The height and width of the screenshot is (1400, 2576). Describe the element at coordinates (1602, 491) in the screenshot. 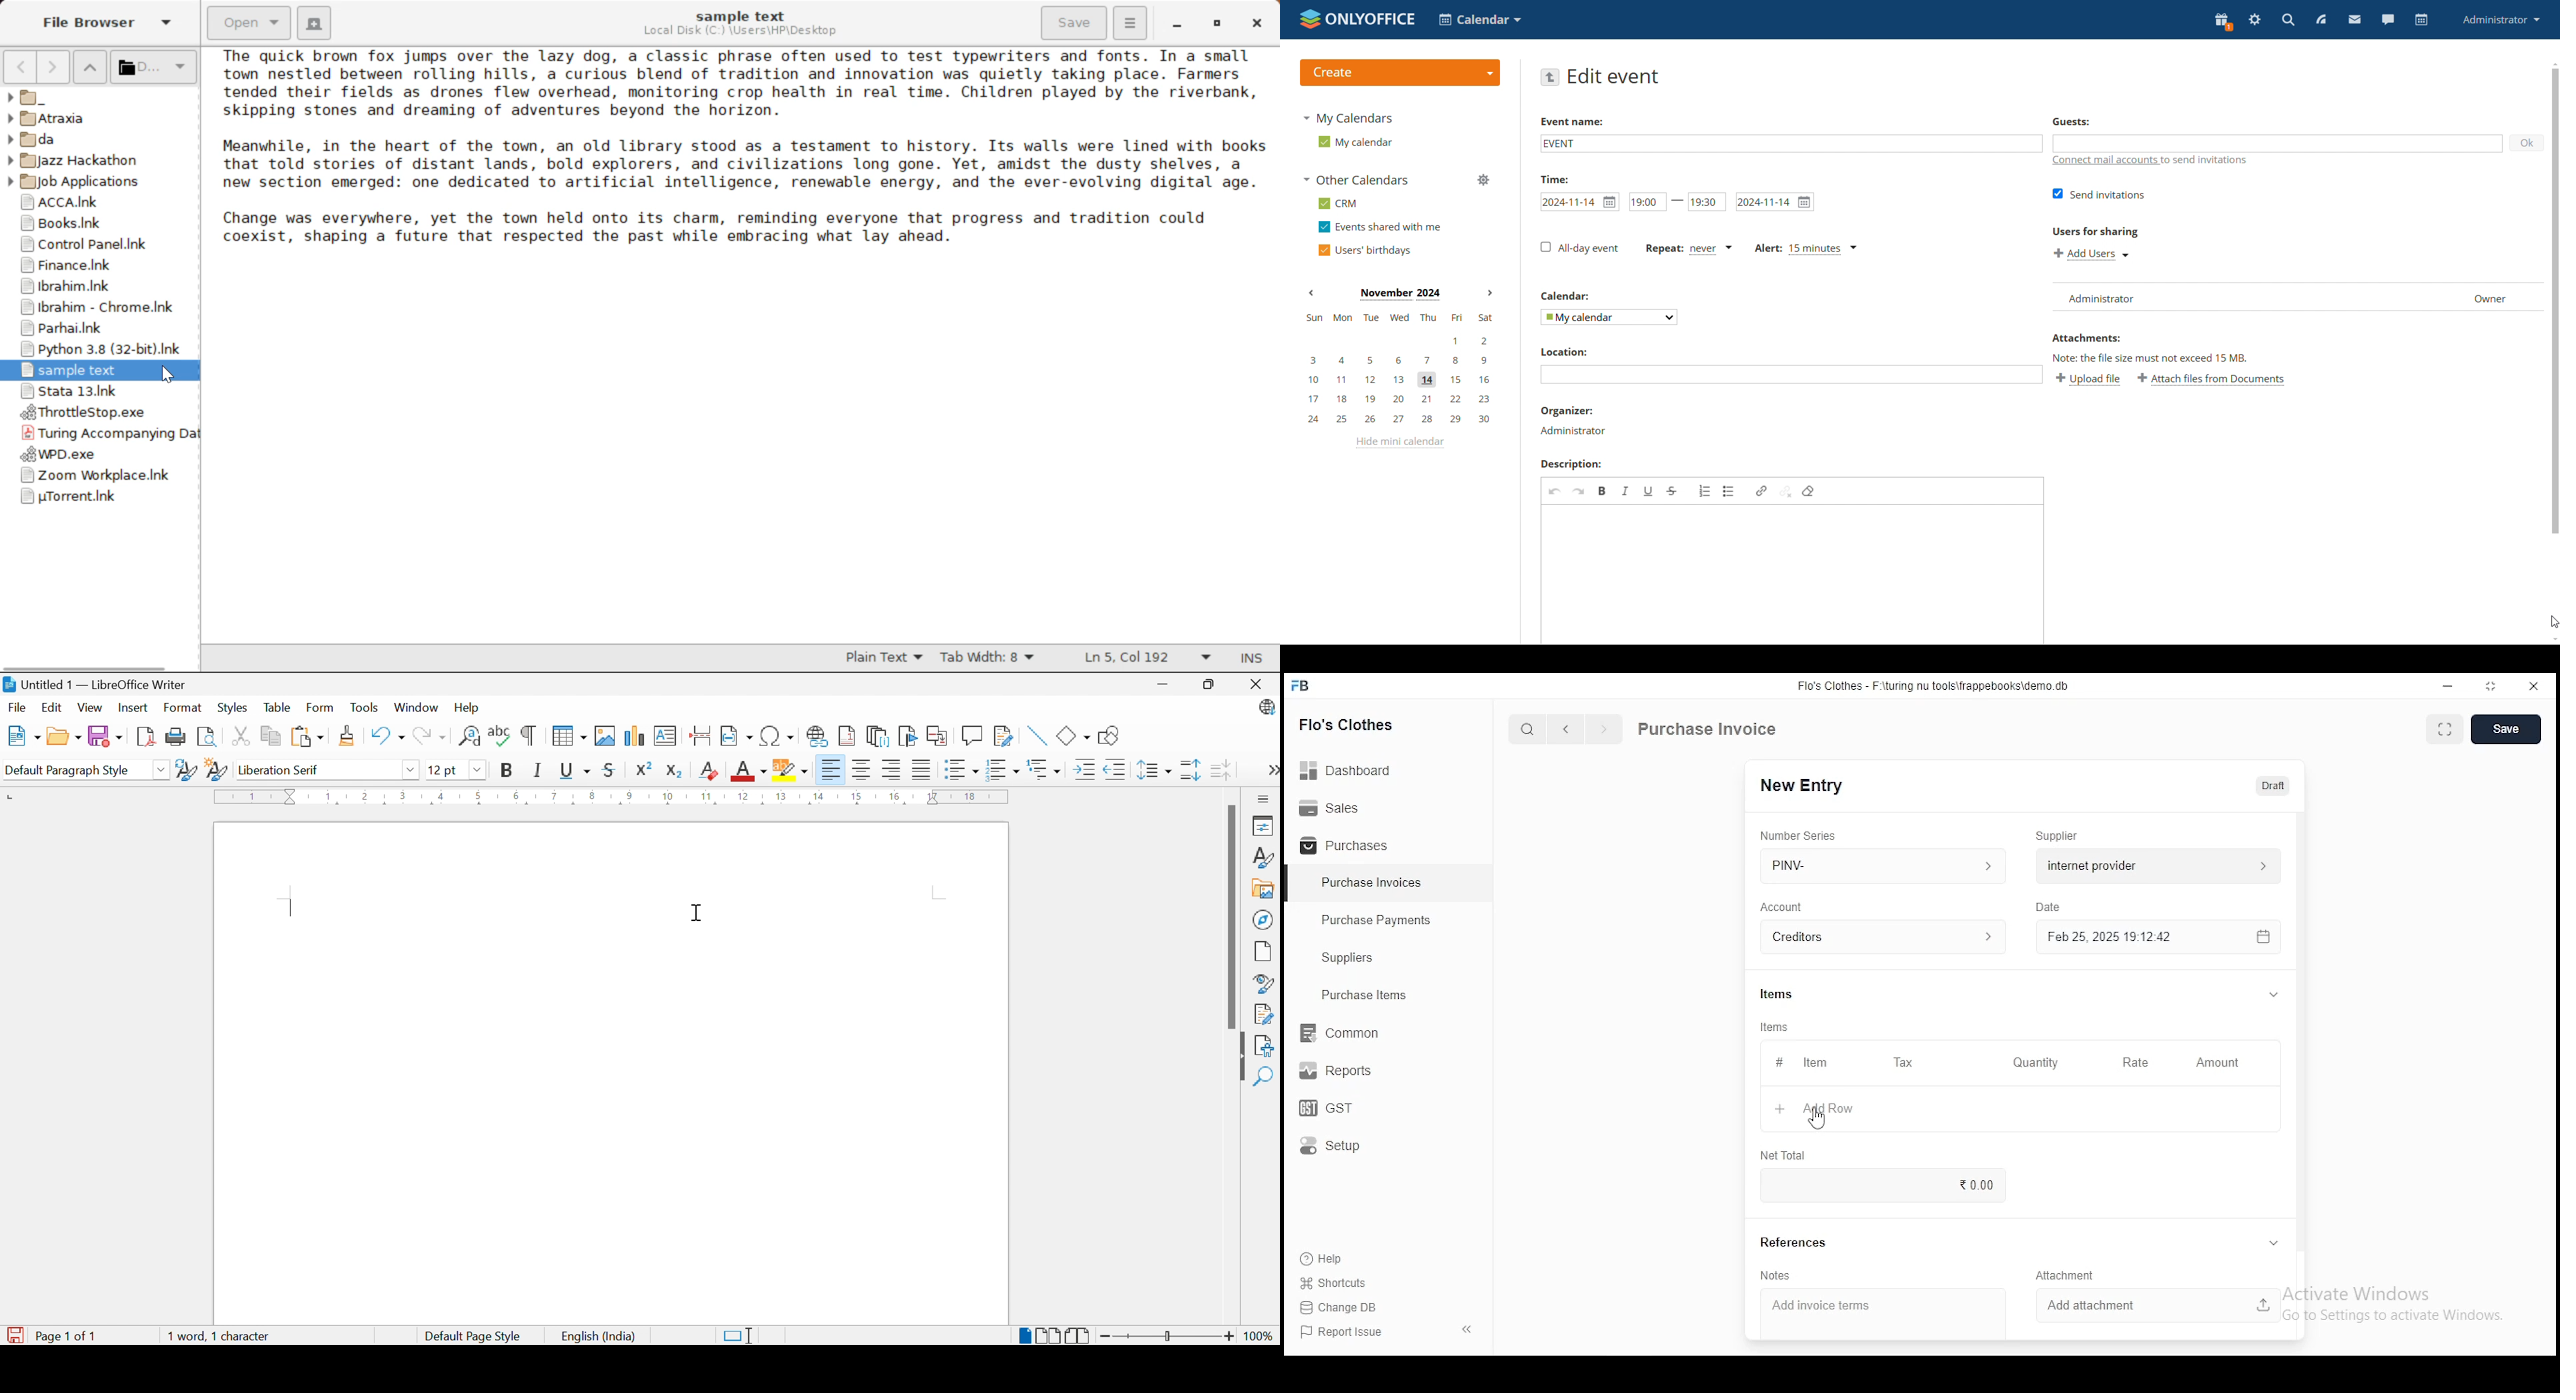

I see `bold` at that location.